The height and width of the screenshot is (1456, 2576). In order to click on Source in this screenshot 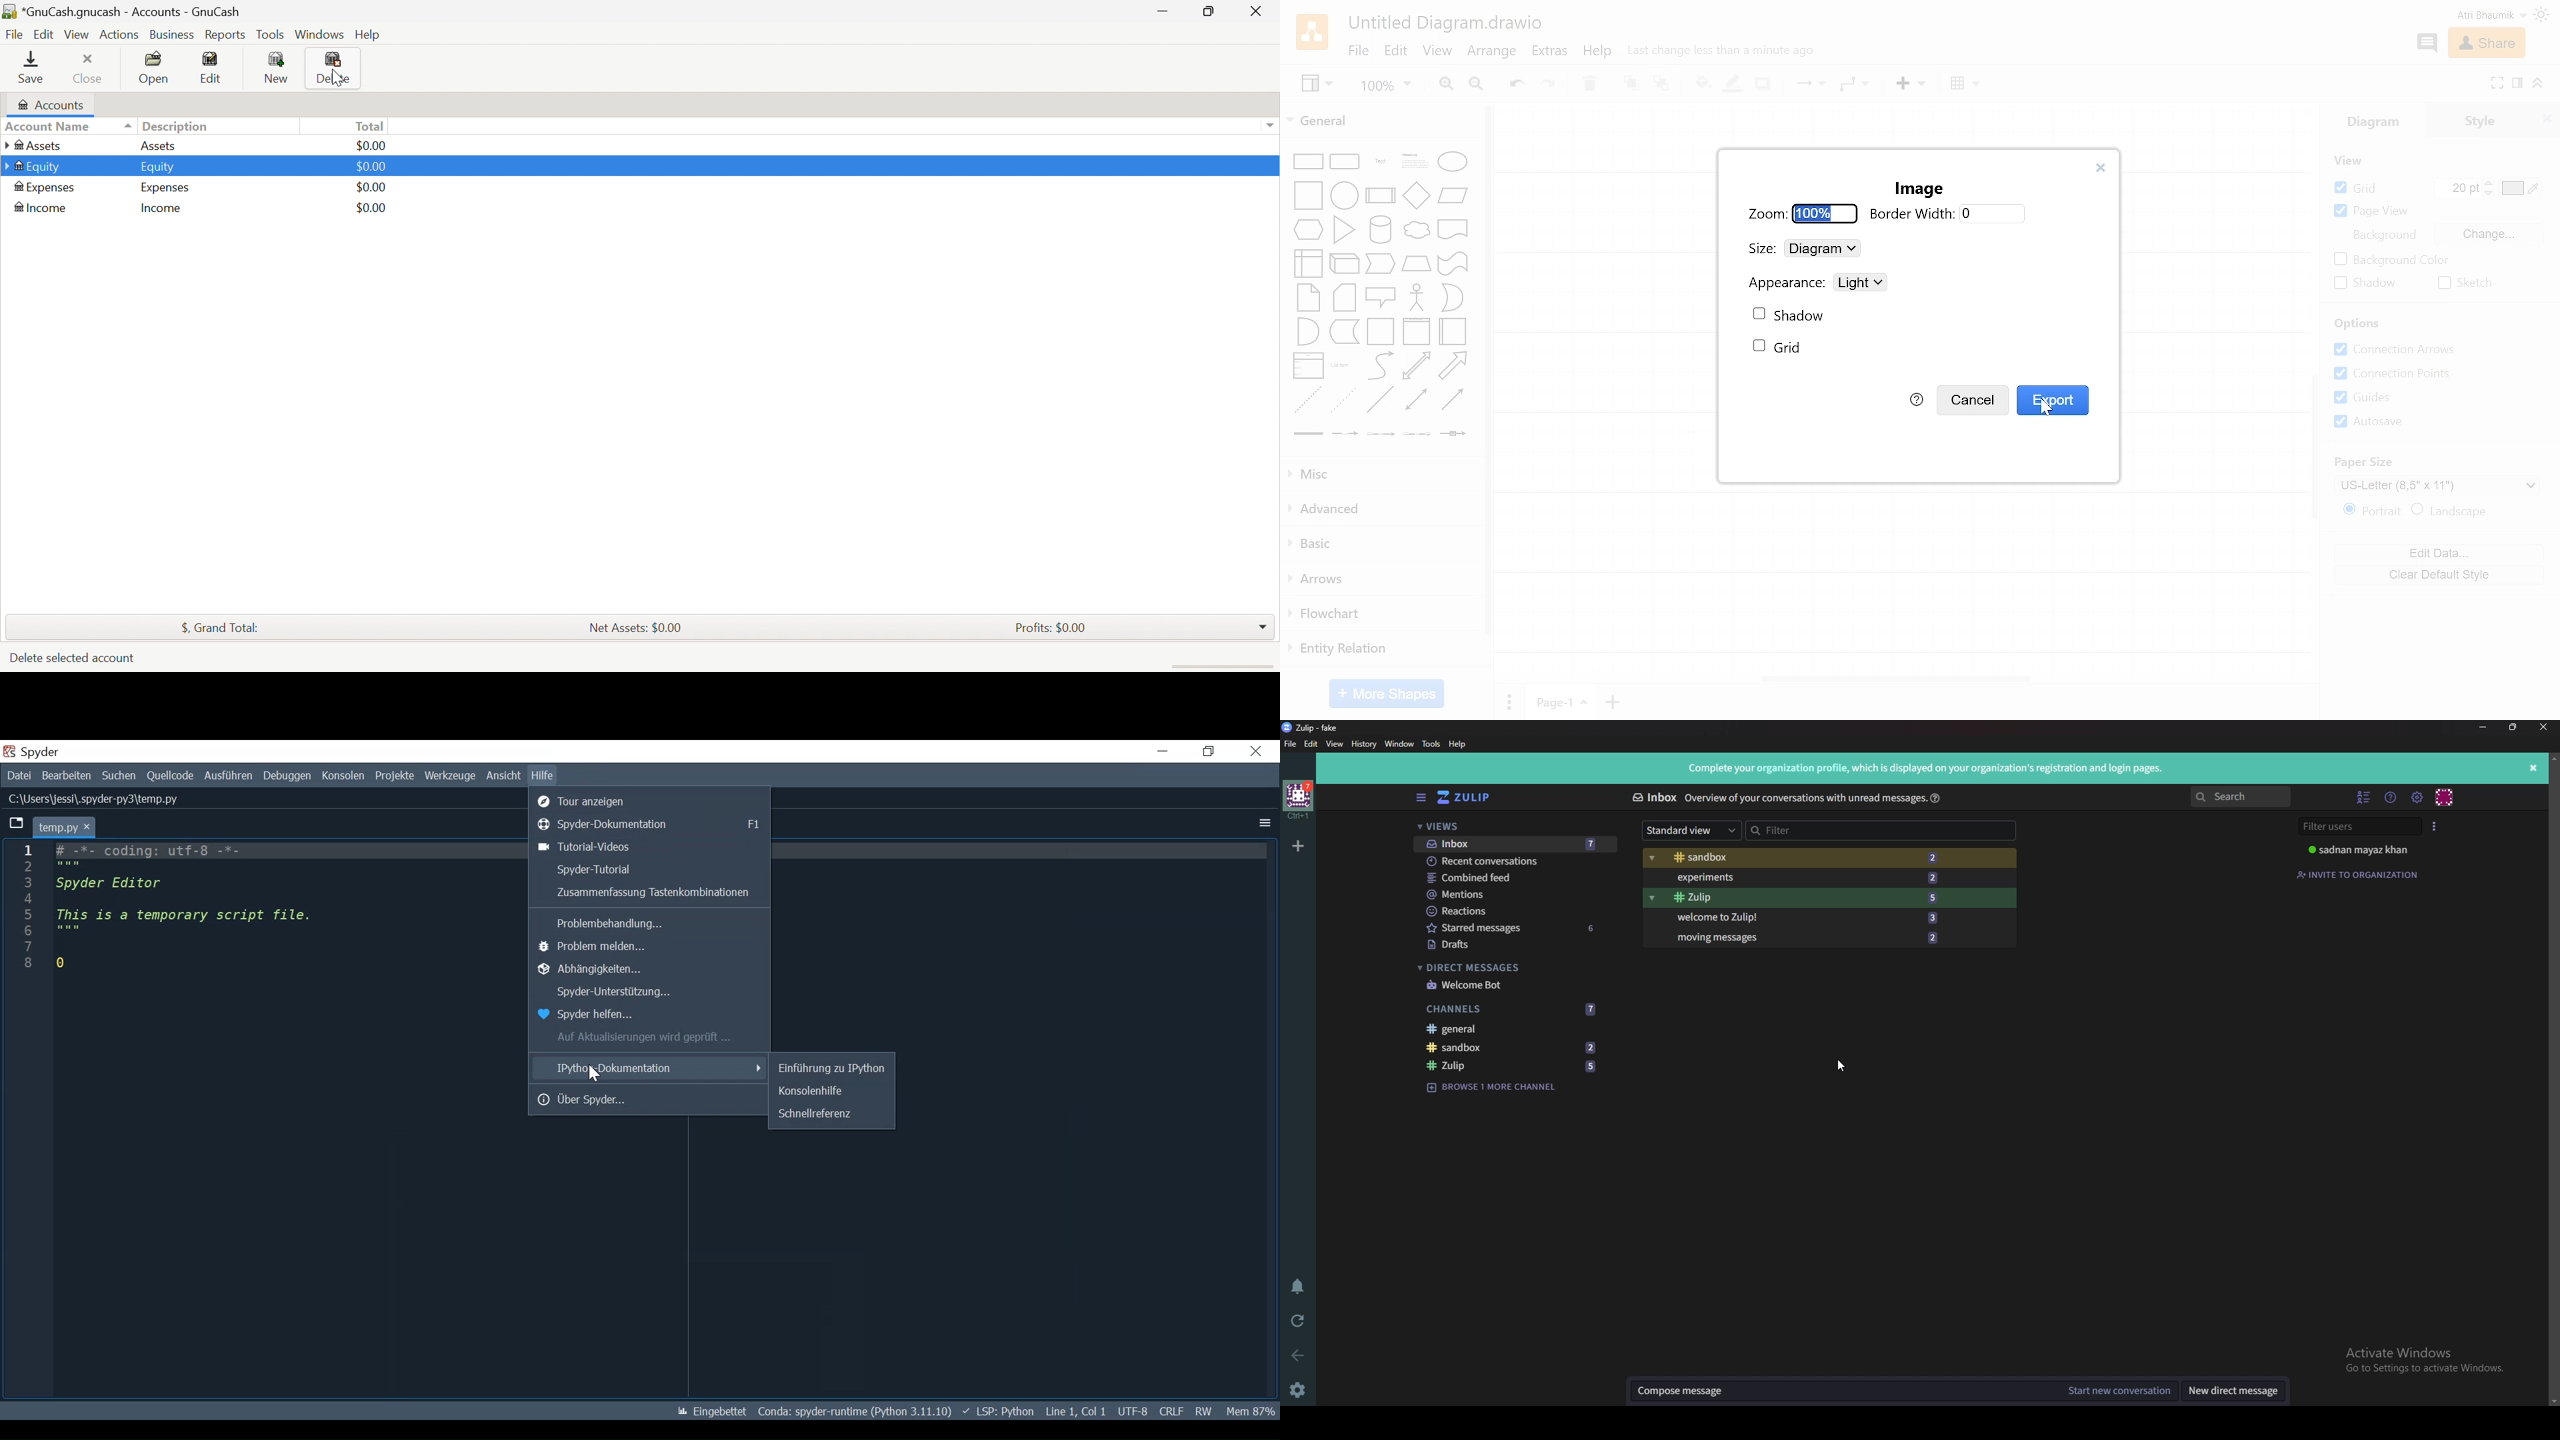, I will do `click(170, 776)`.